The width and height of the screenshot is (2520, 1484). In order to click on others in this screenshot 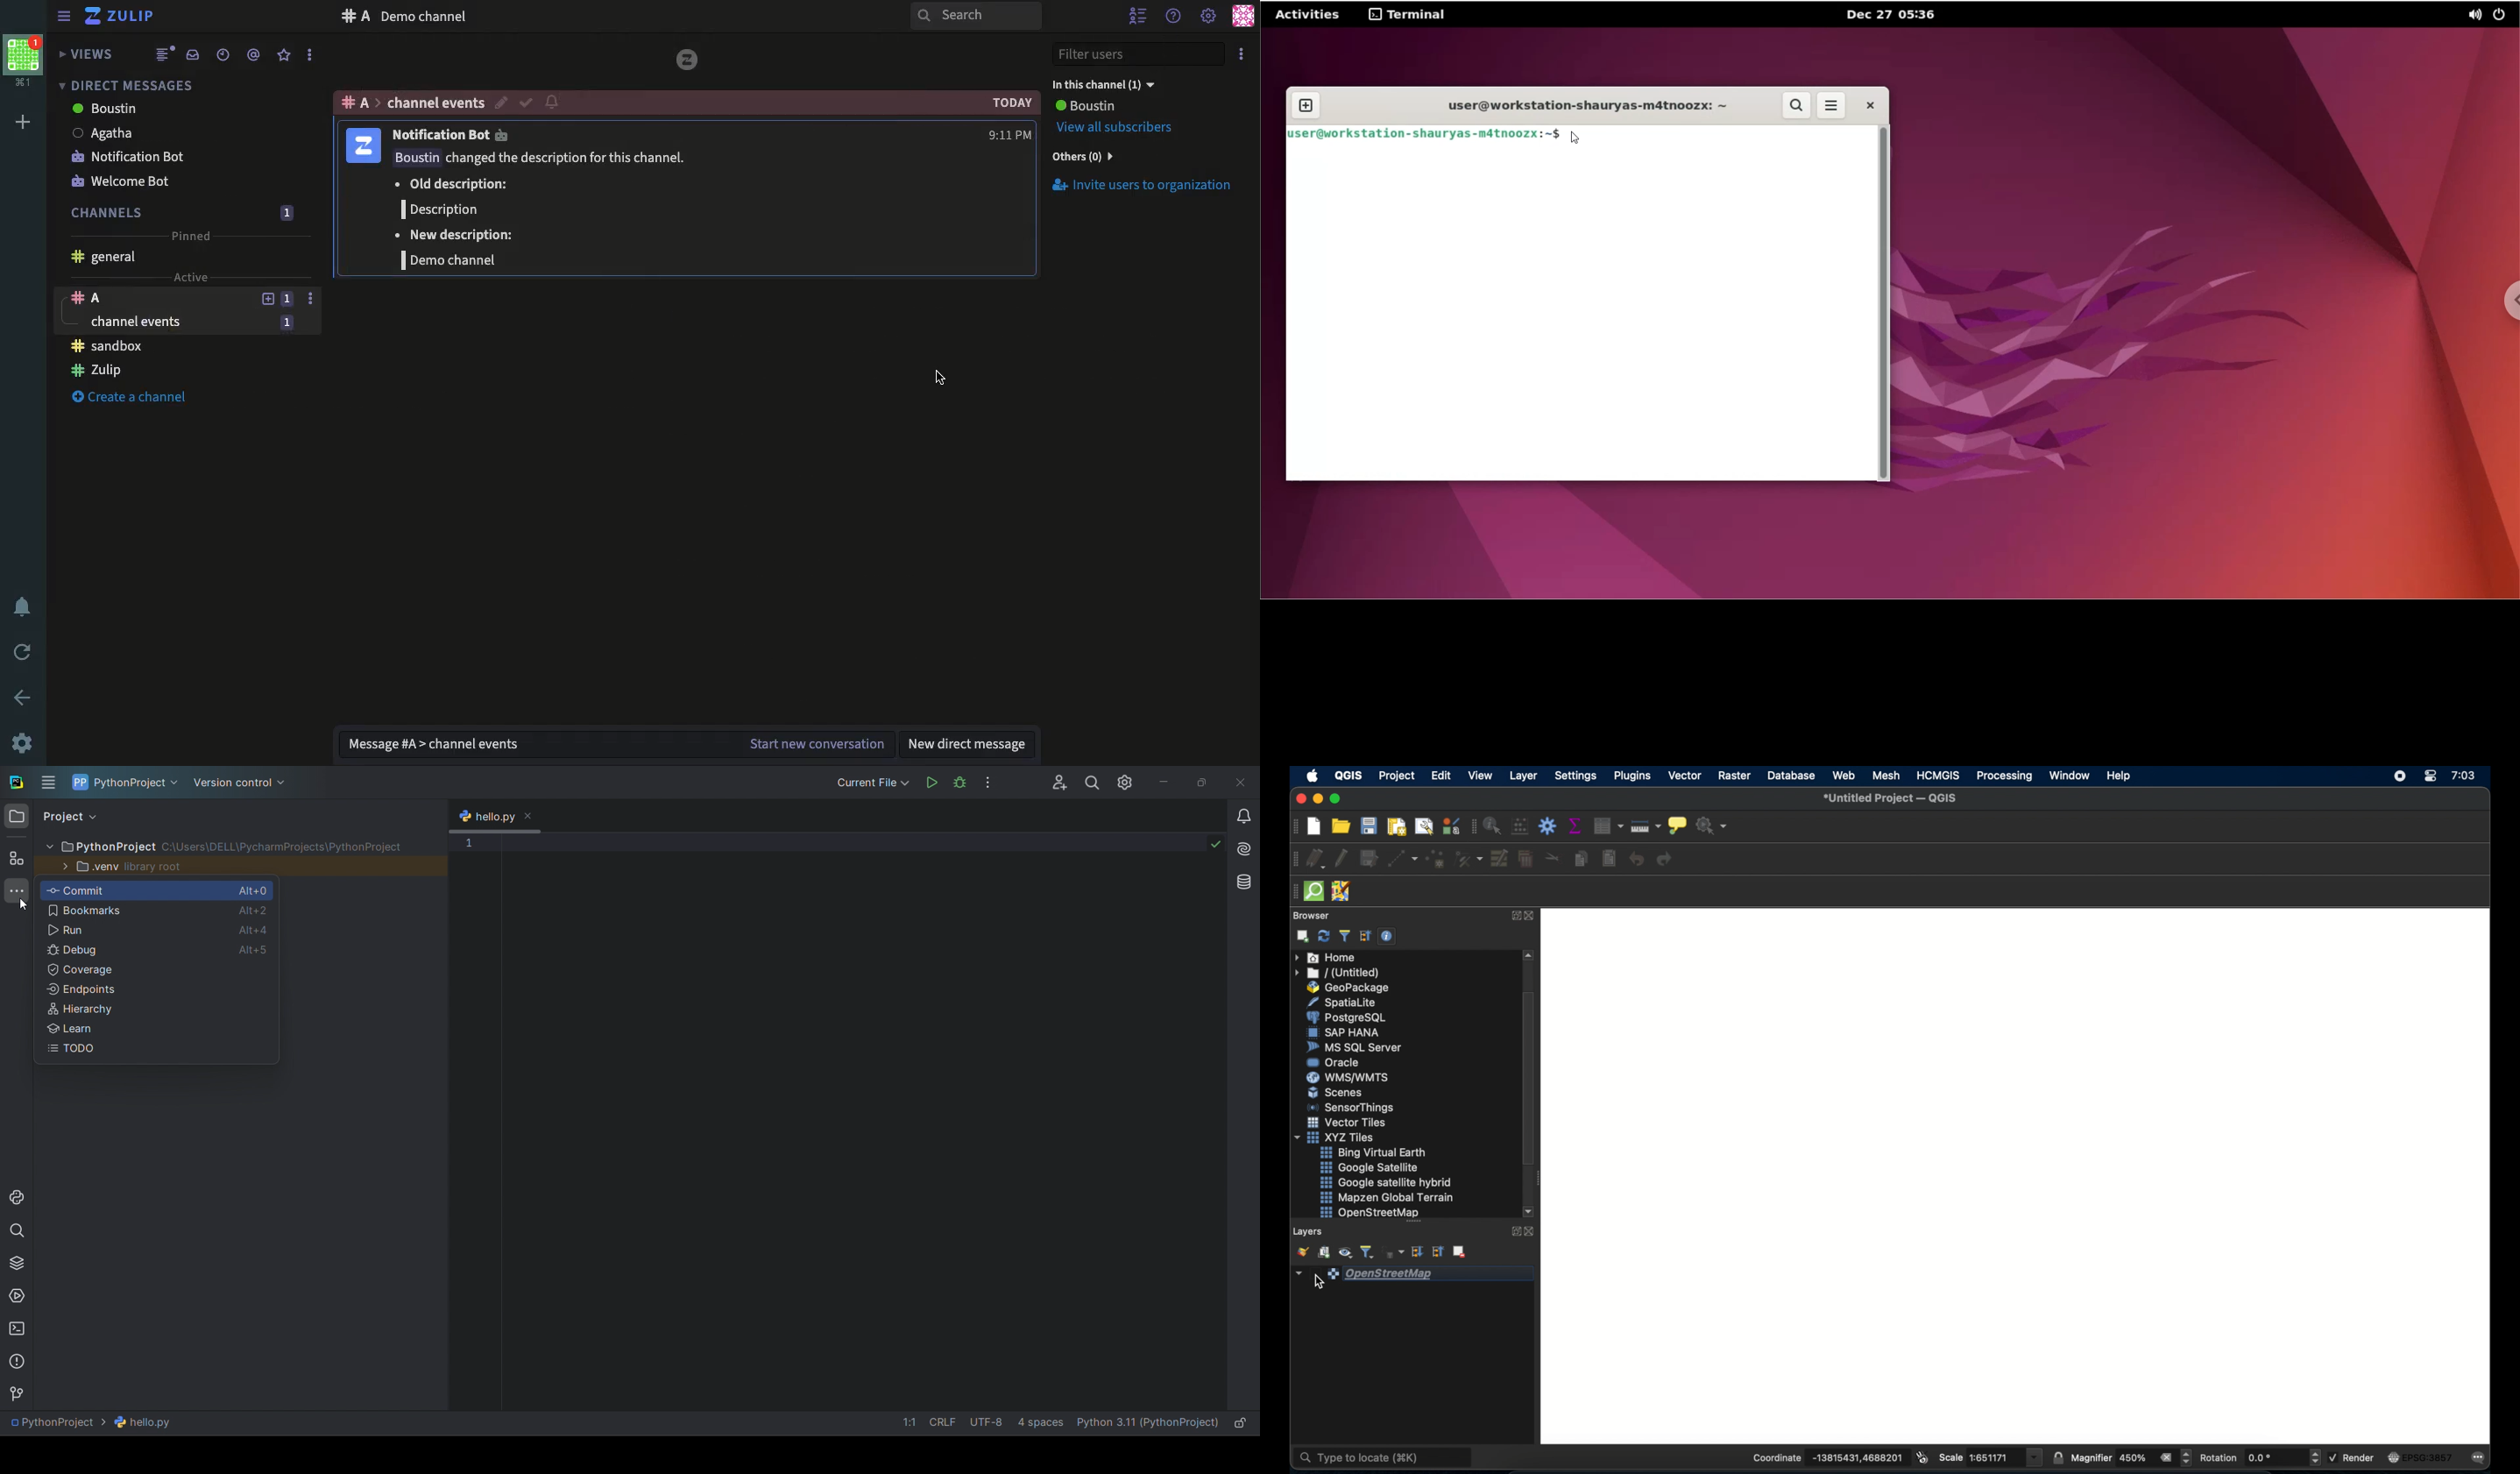, I will do `click(1085, 157)`.